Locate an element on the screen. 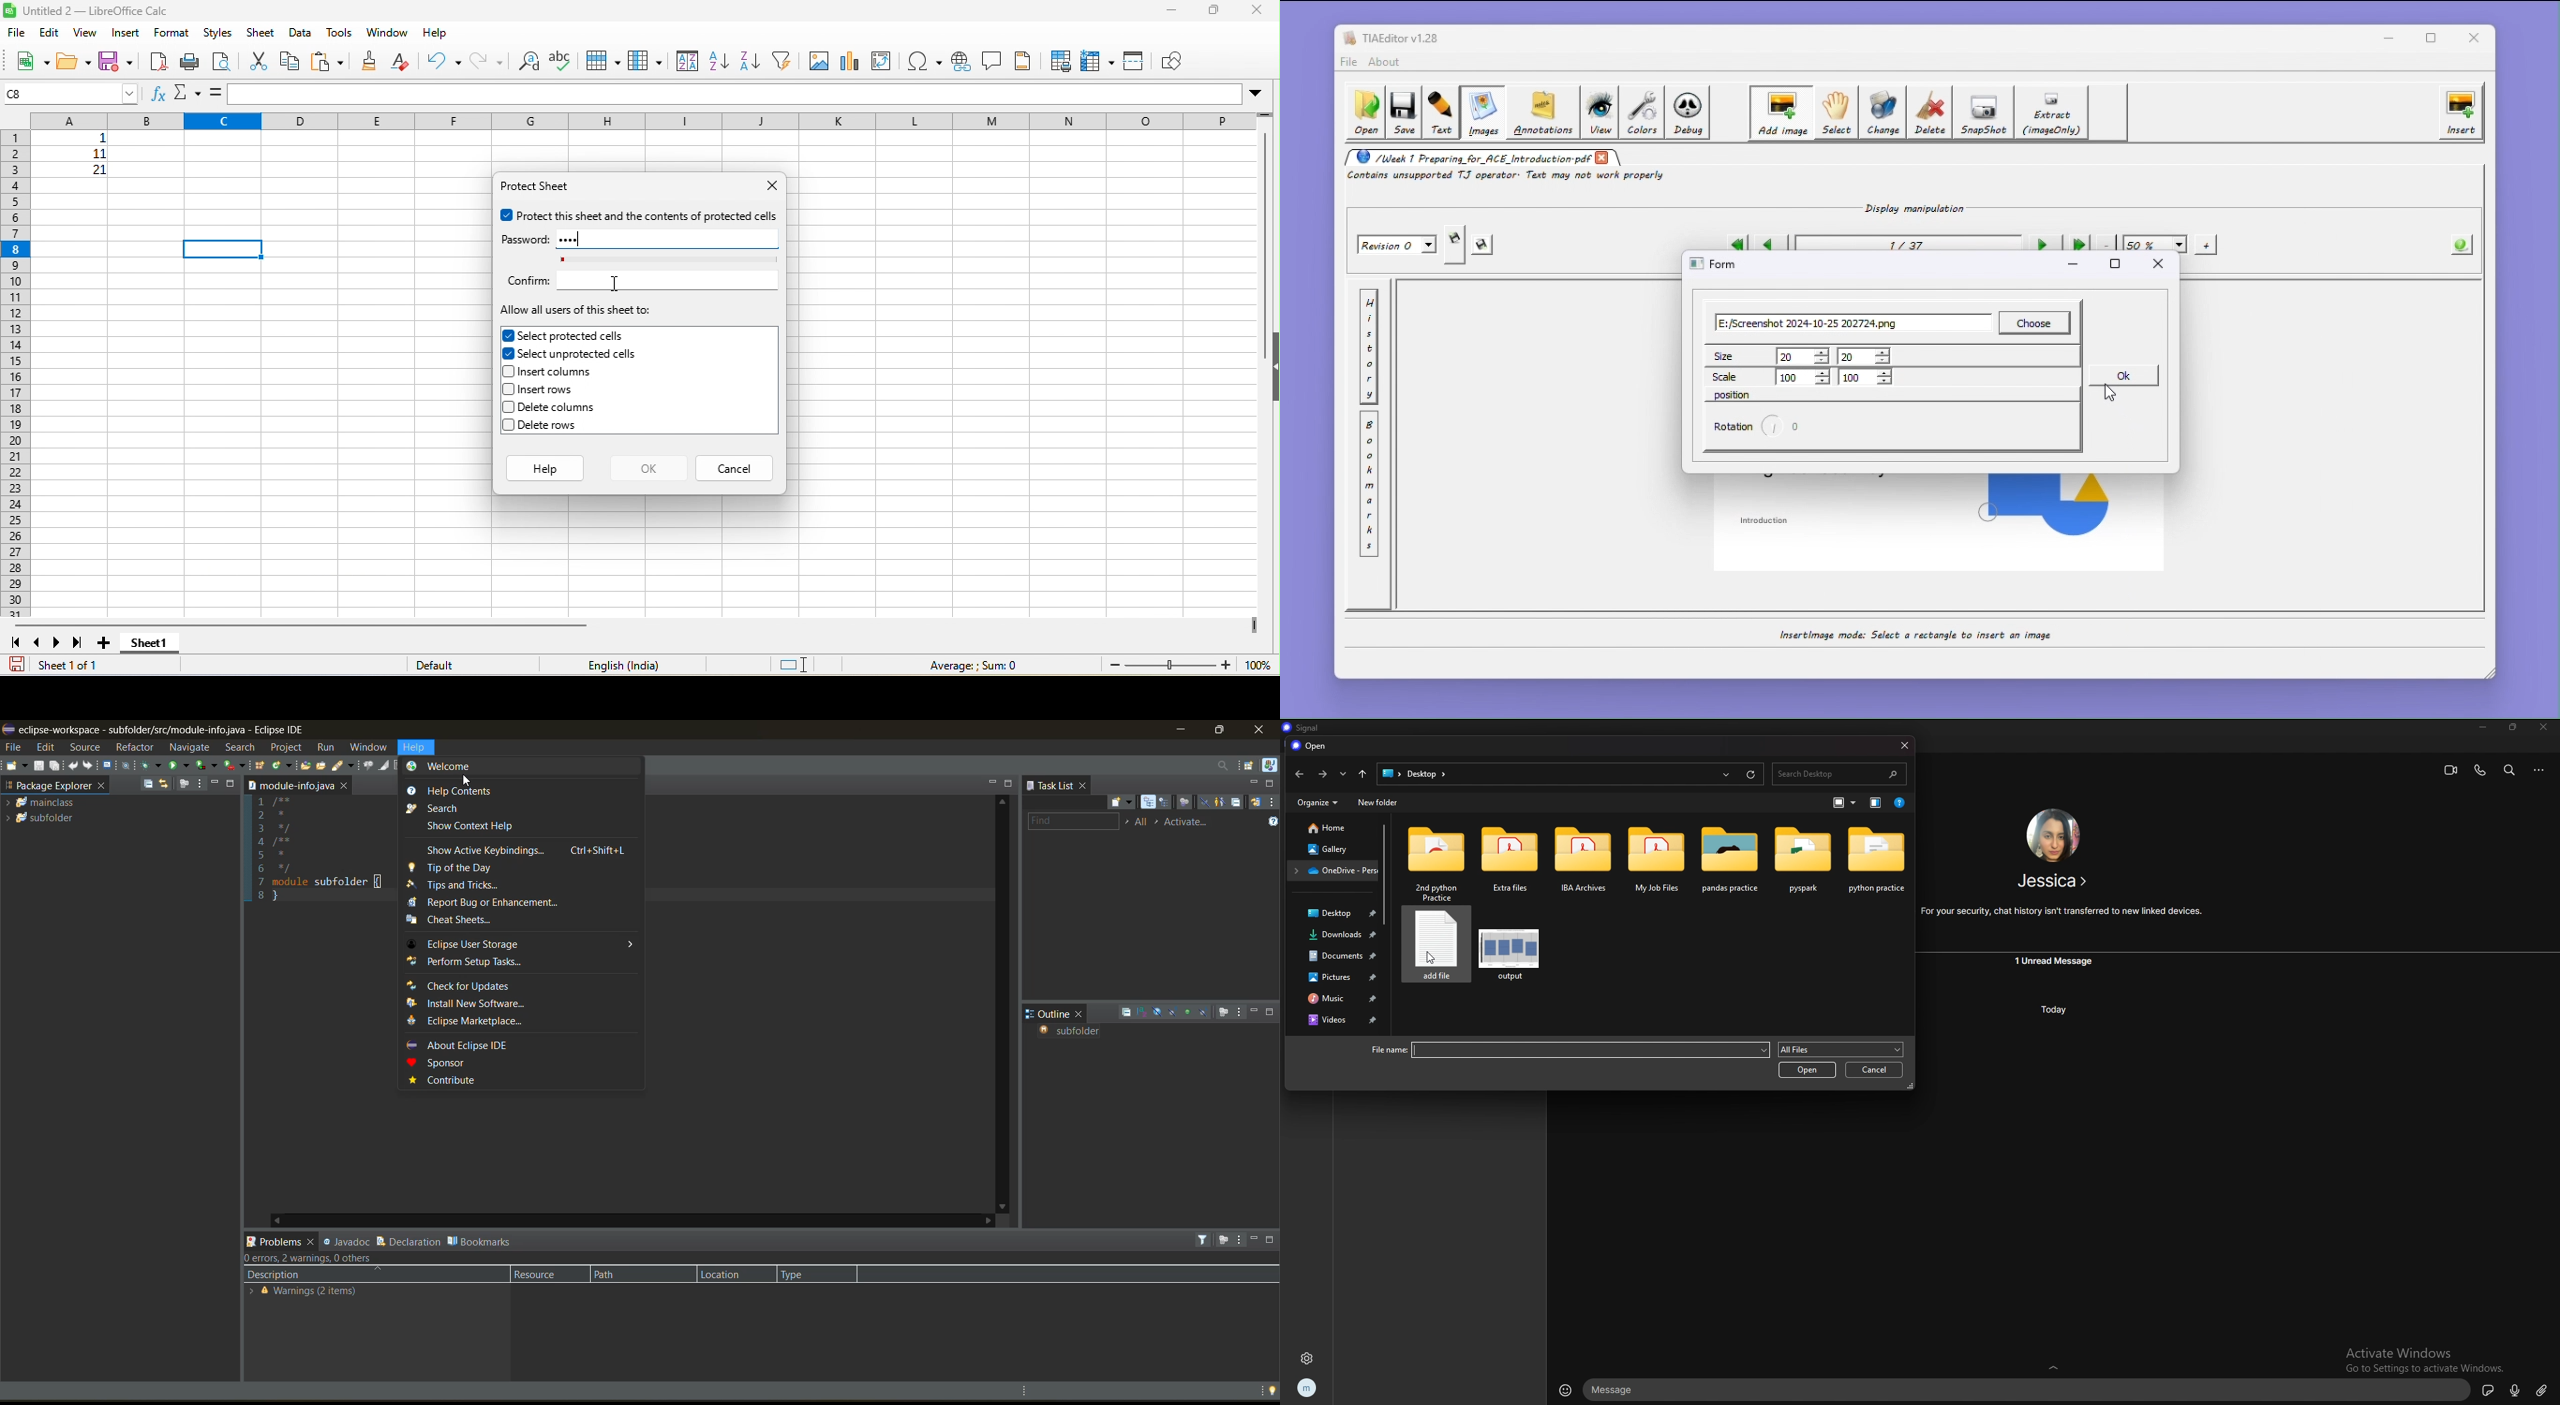  eclipse marketplace is located at coordinates (463, 1023).